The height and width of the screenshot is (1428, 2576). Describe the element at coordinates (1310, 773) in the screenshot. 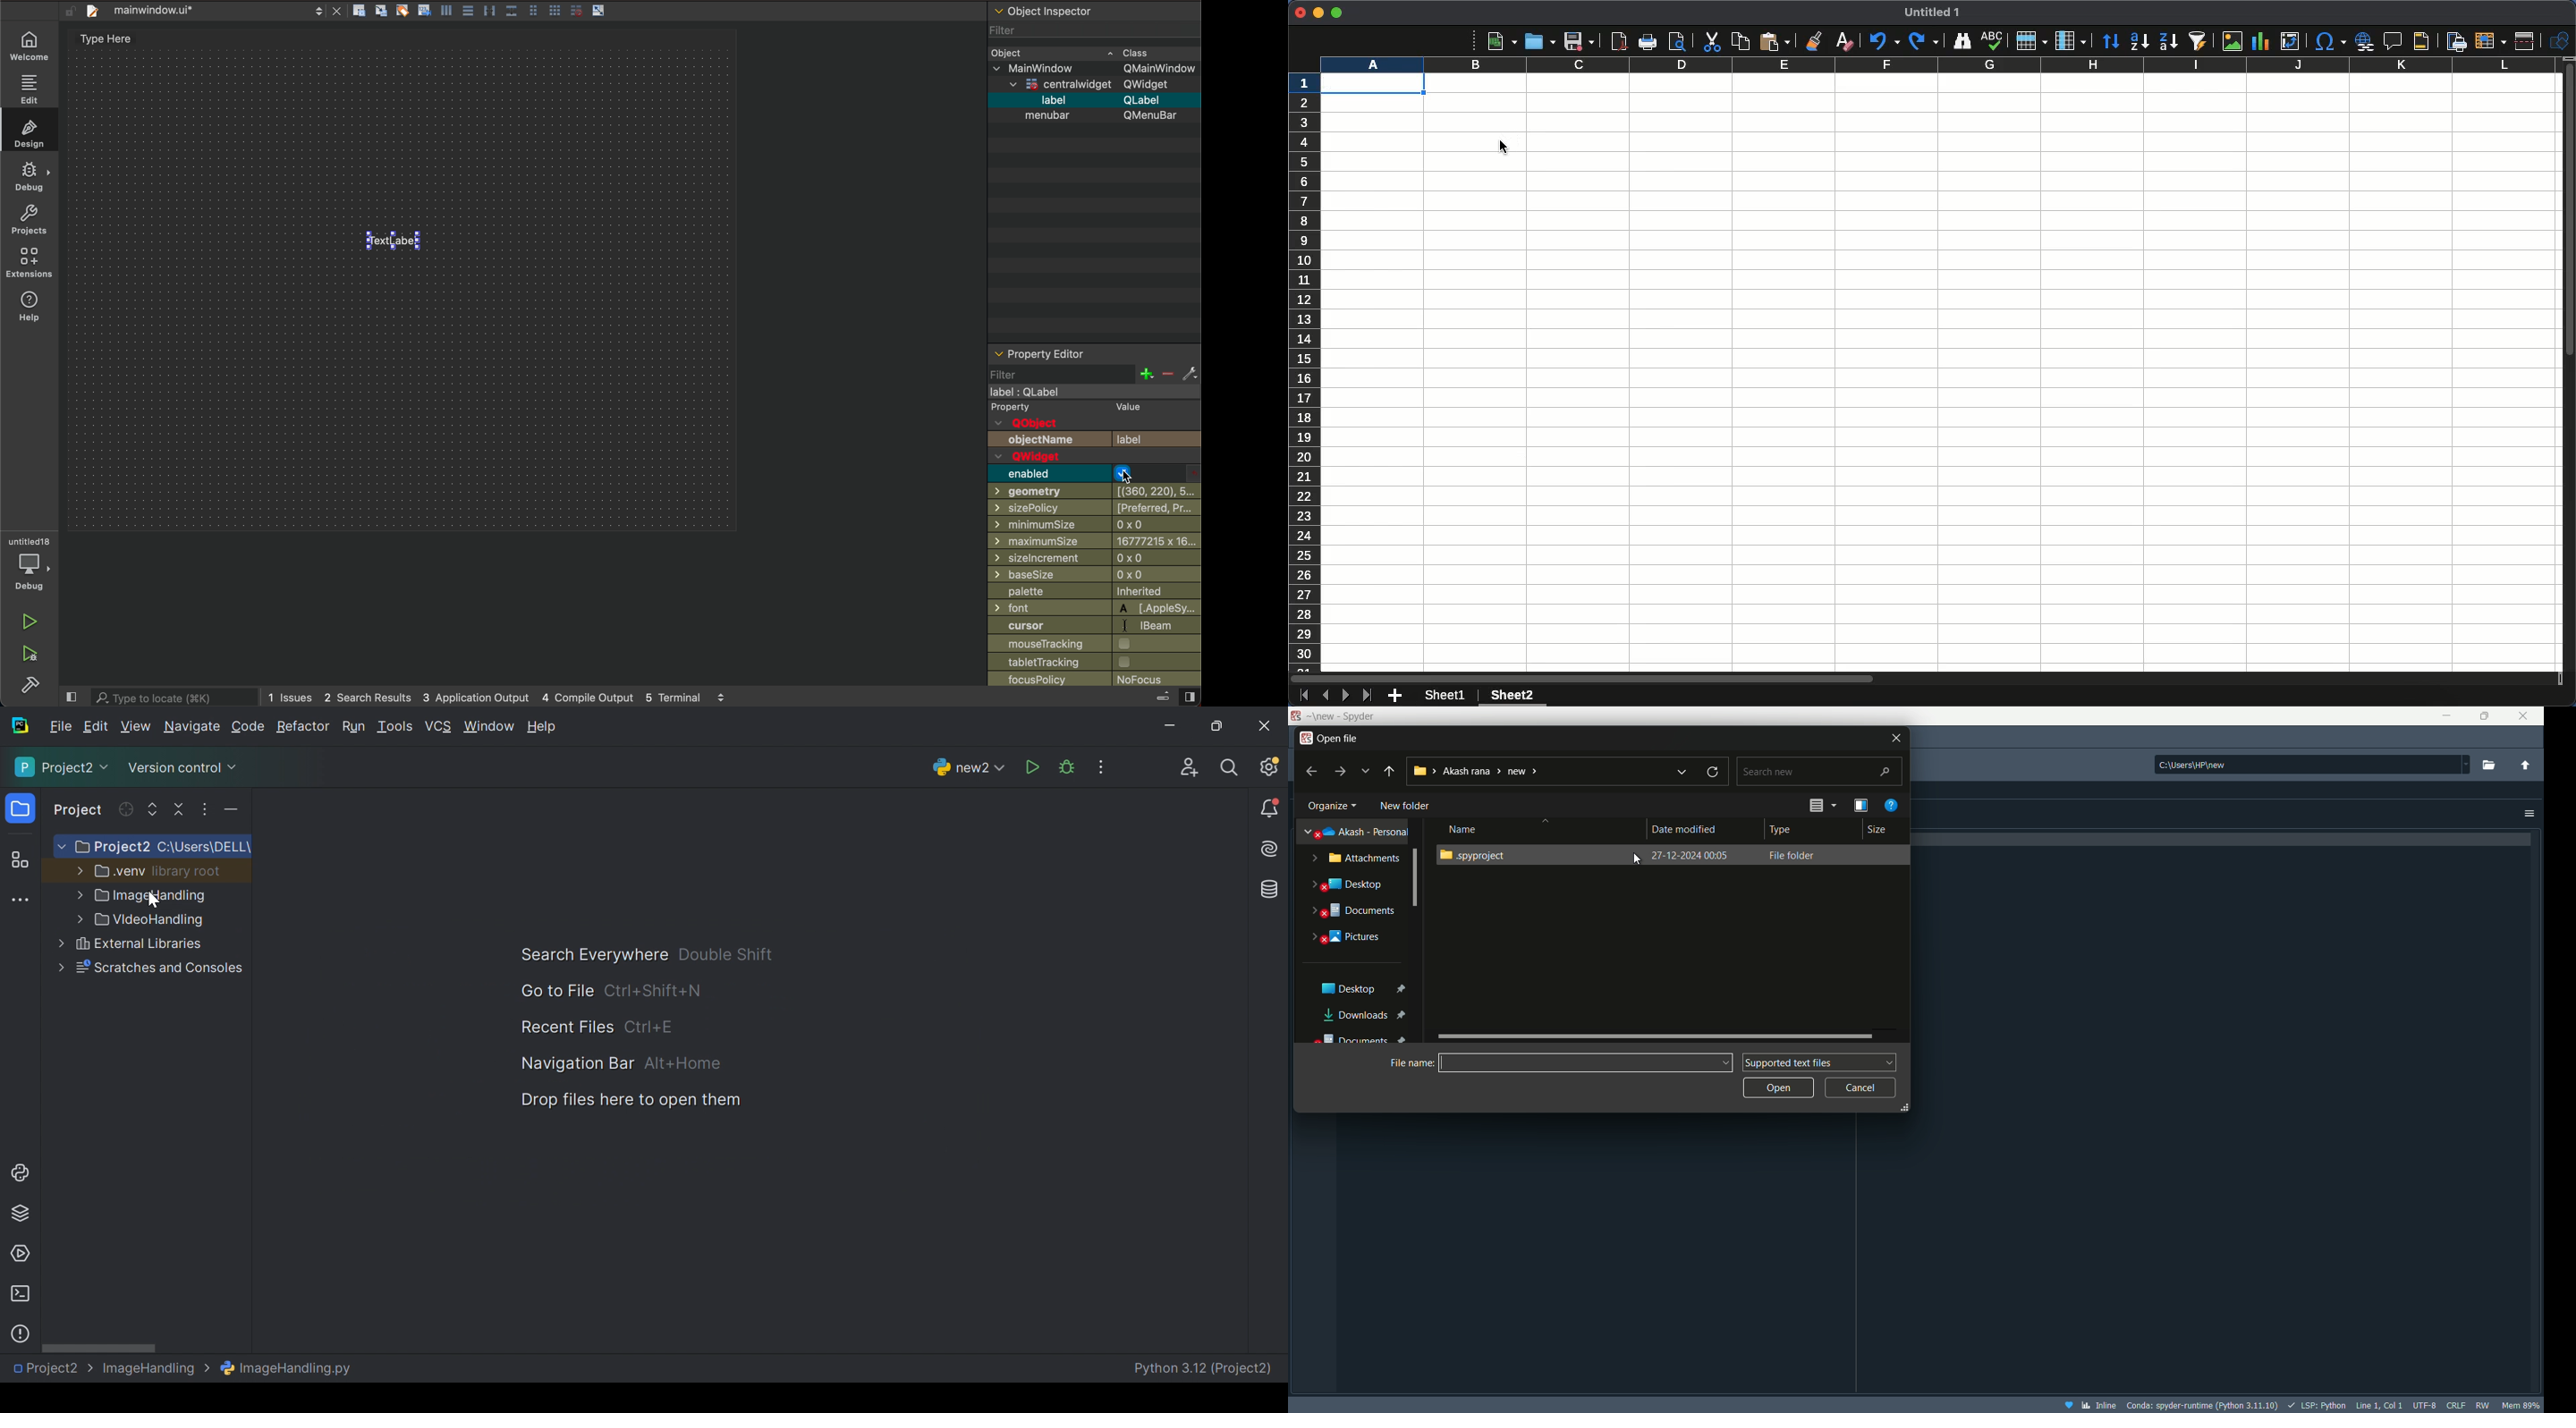

I see `back` at that location.